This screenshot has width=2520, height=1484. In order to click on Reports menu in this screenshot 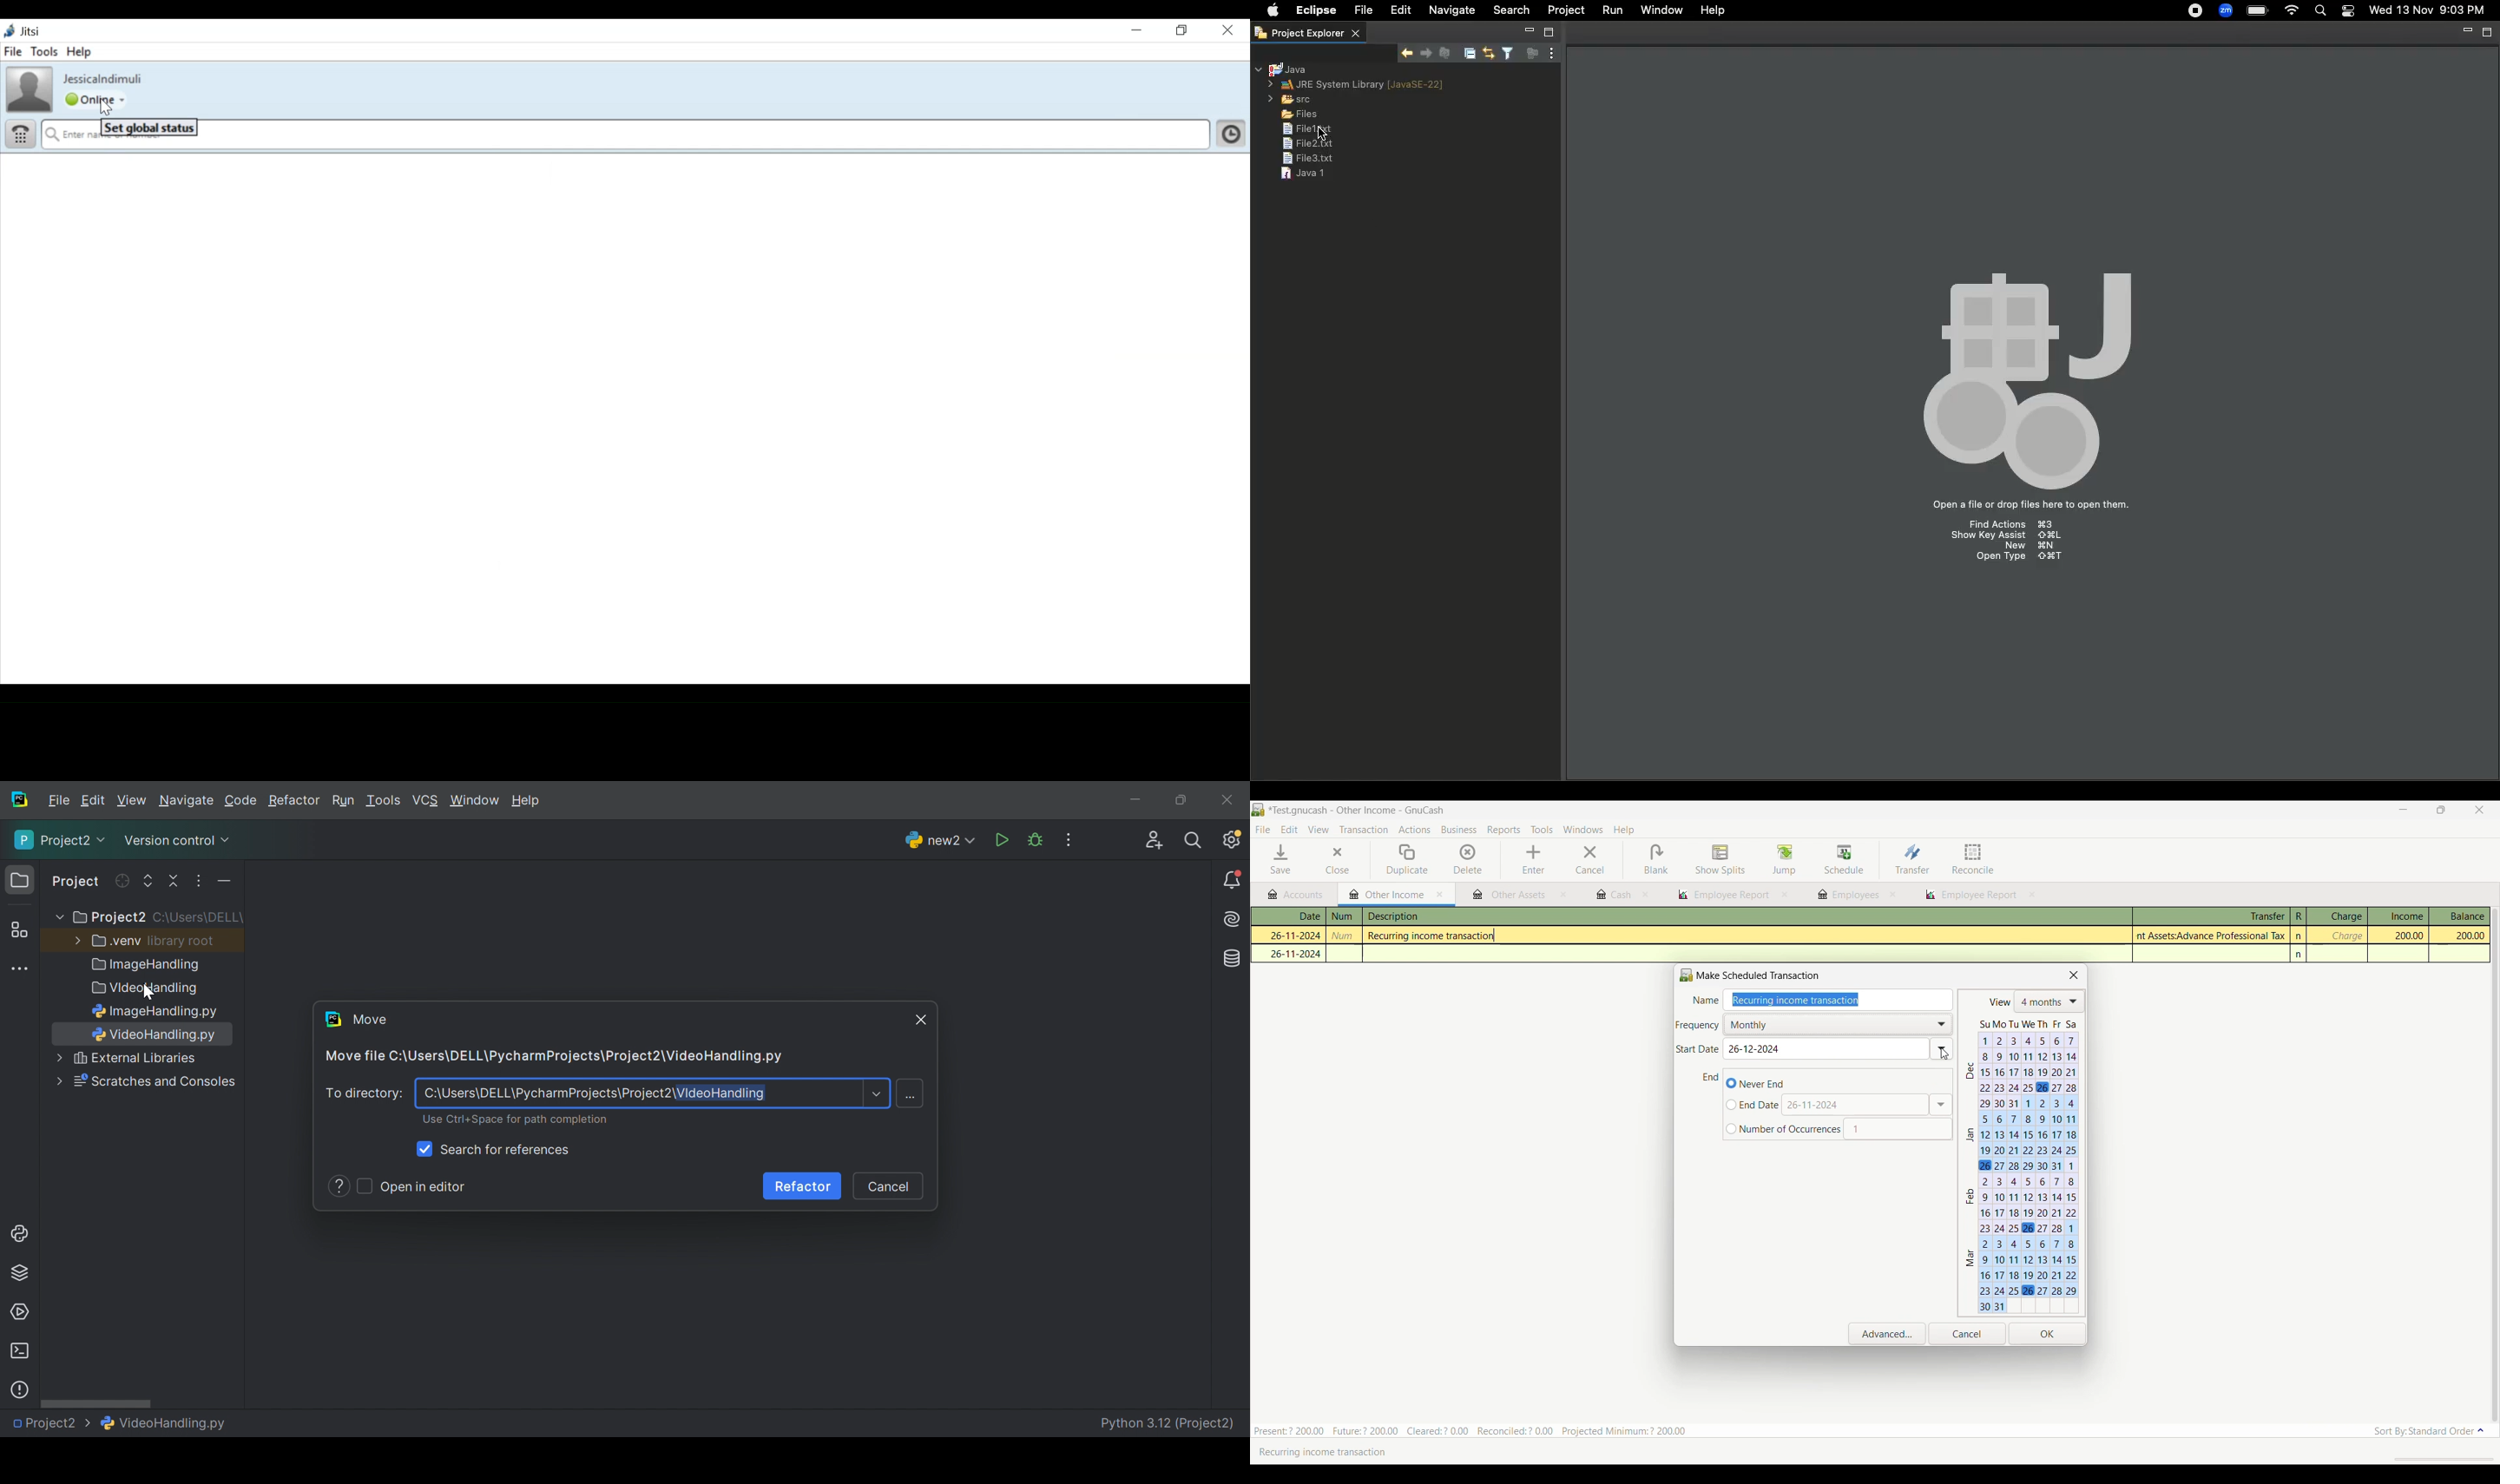, I will do `click(1505, 830)`.